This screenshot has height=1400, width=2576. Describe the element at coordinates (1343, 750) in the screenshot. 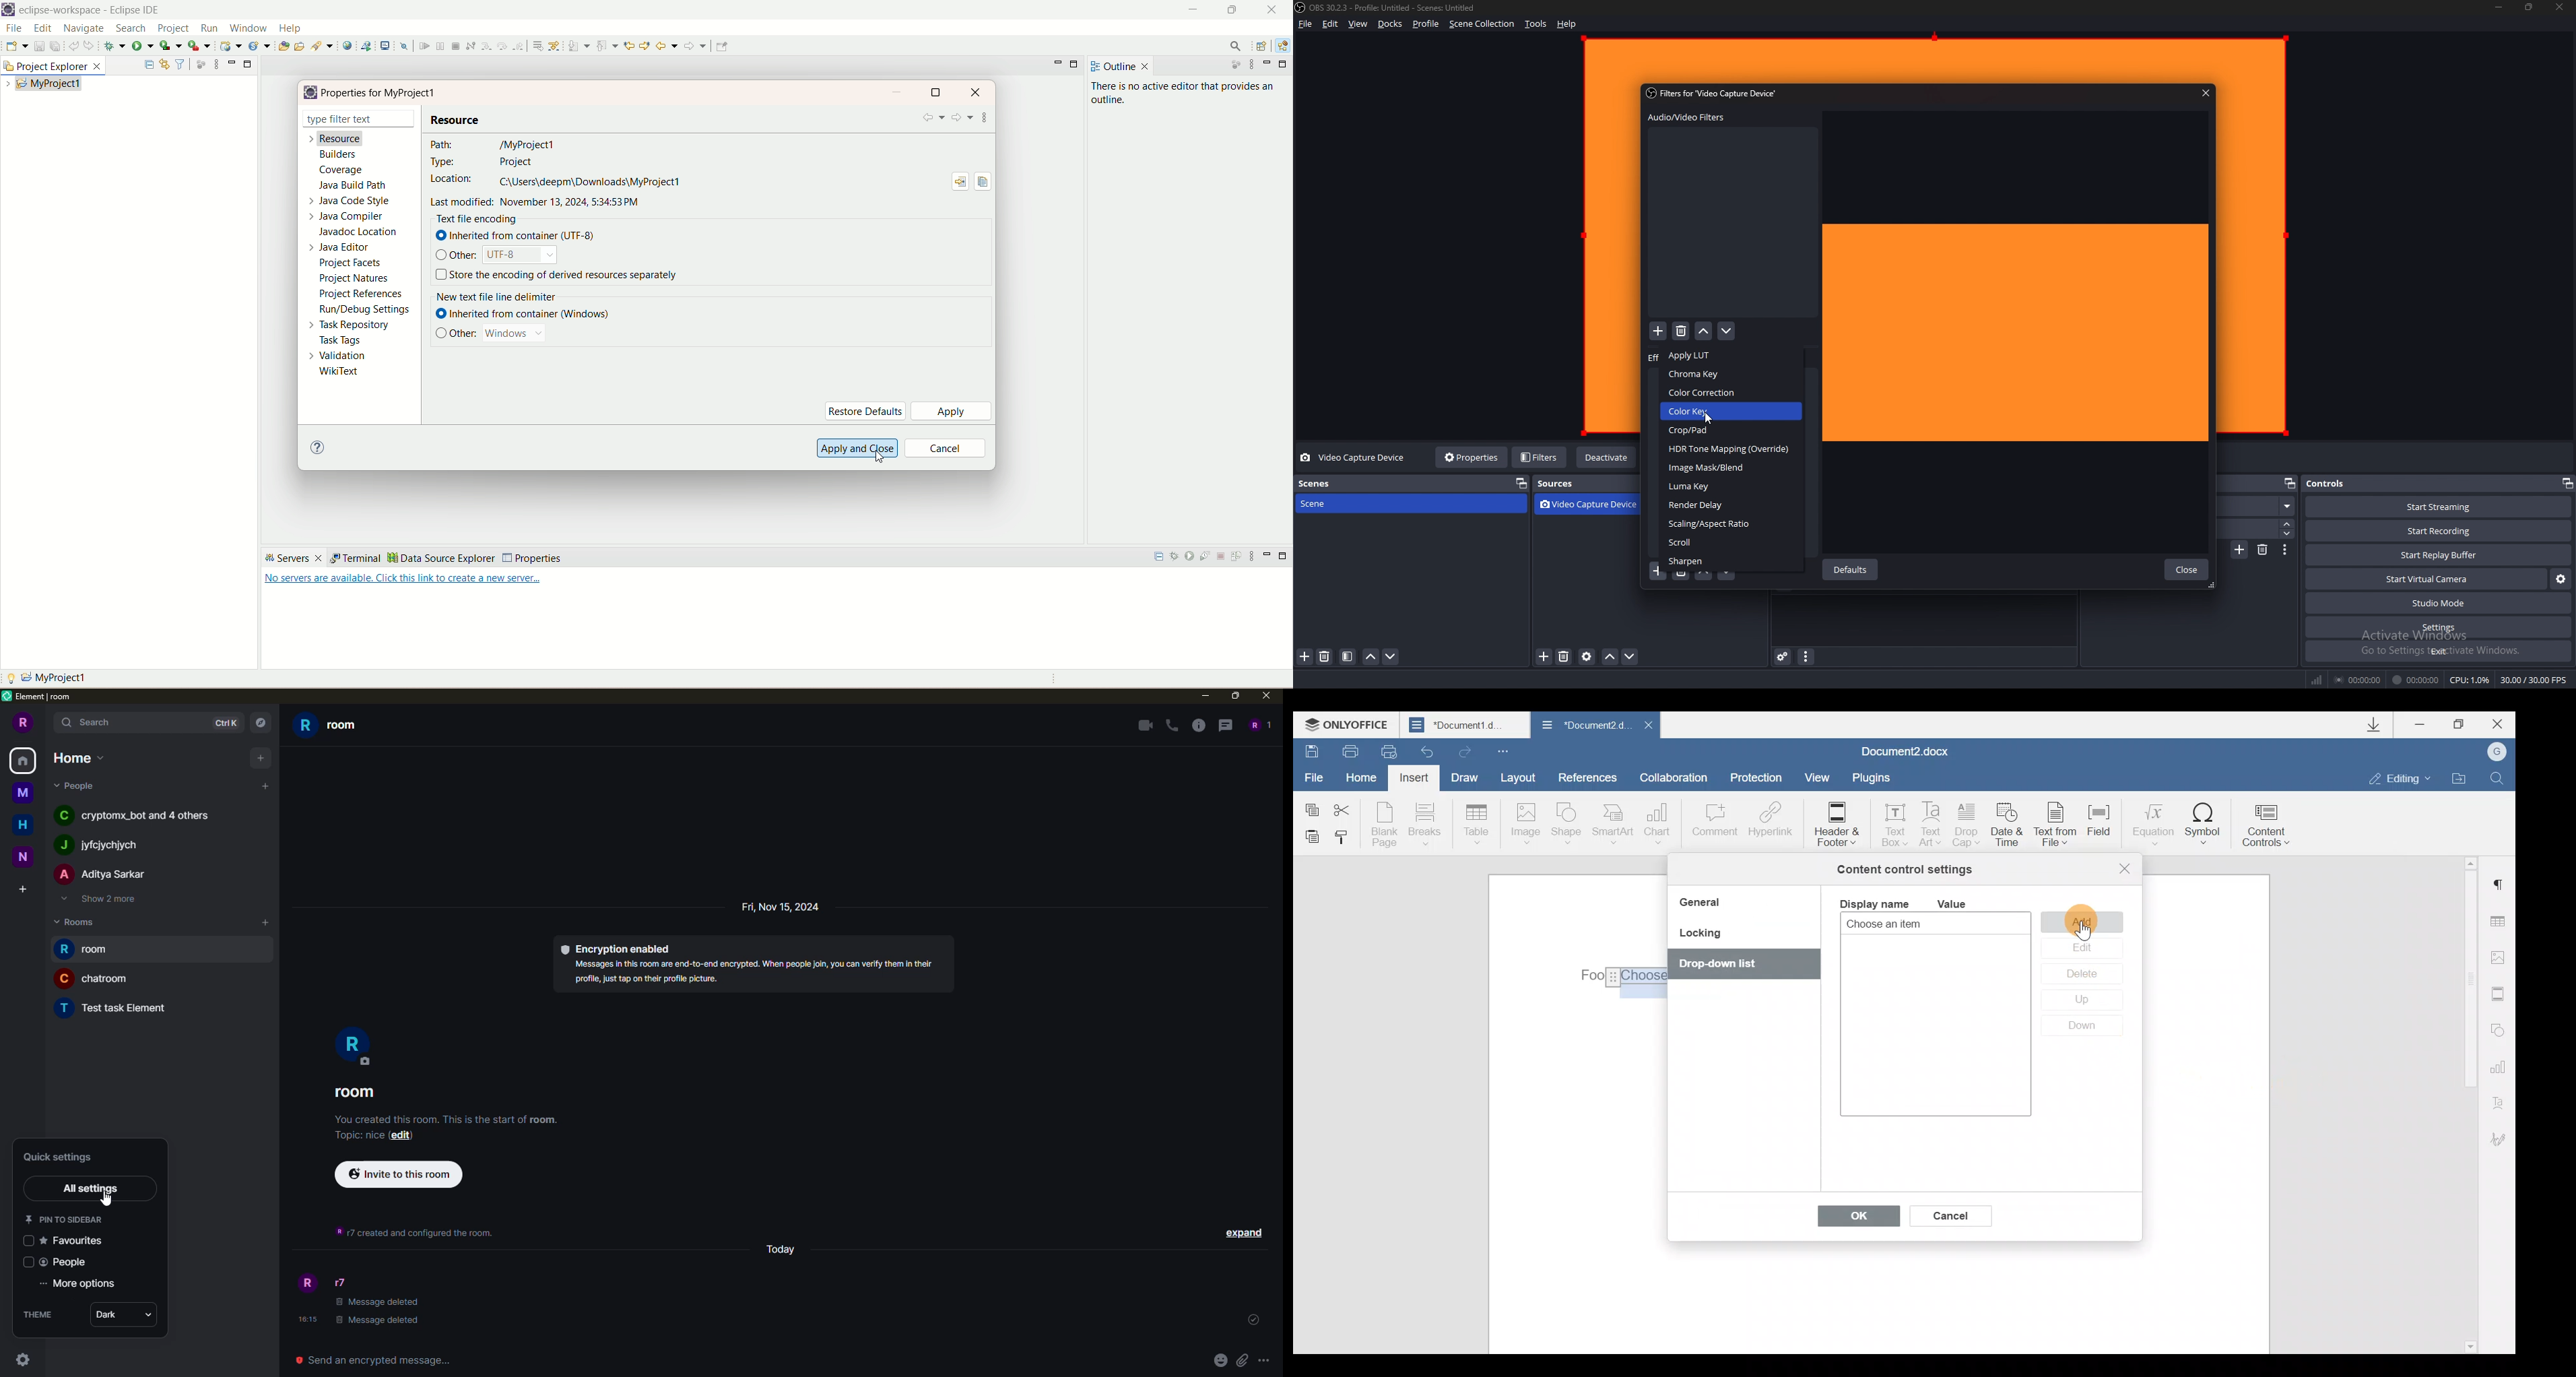

I see `Print file` at that location.